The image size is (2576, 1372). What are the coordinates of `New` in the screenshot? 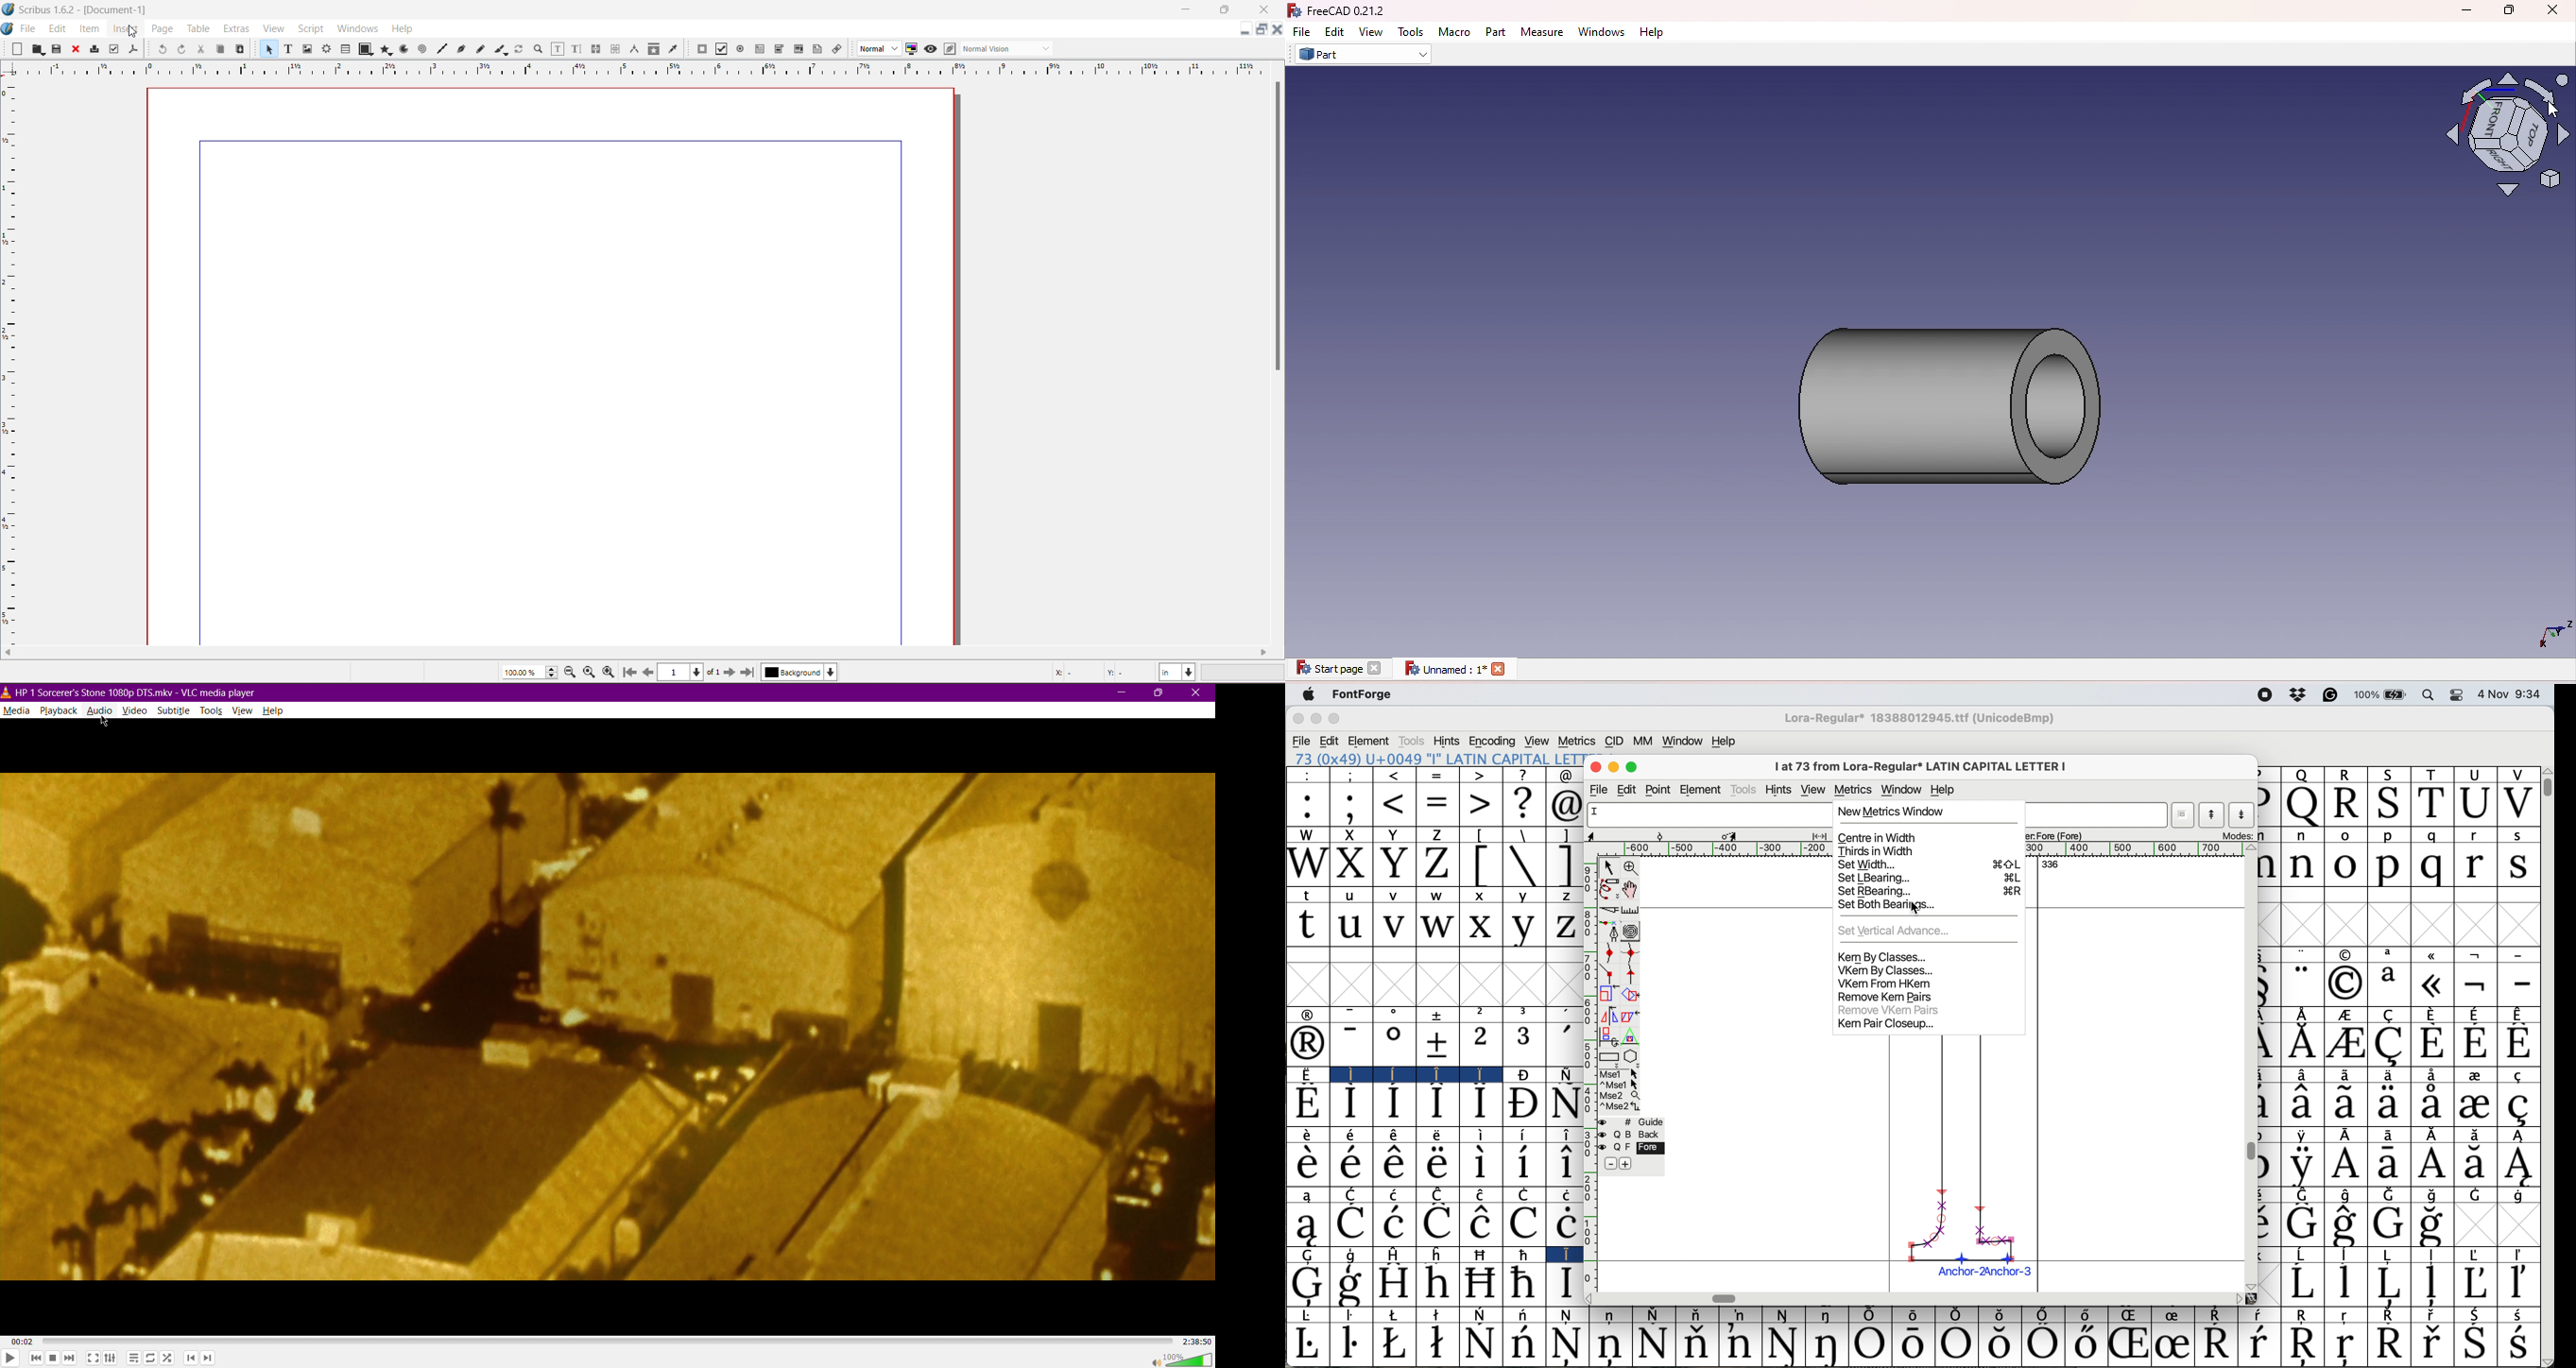 It's located at (13, 50).